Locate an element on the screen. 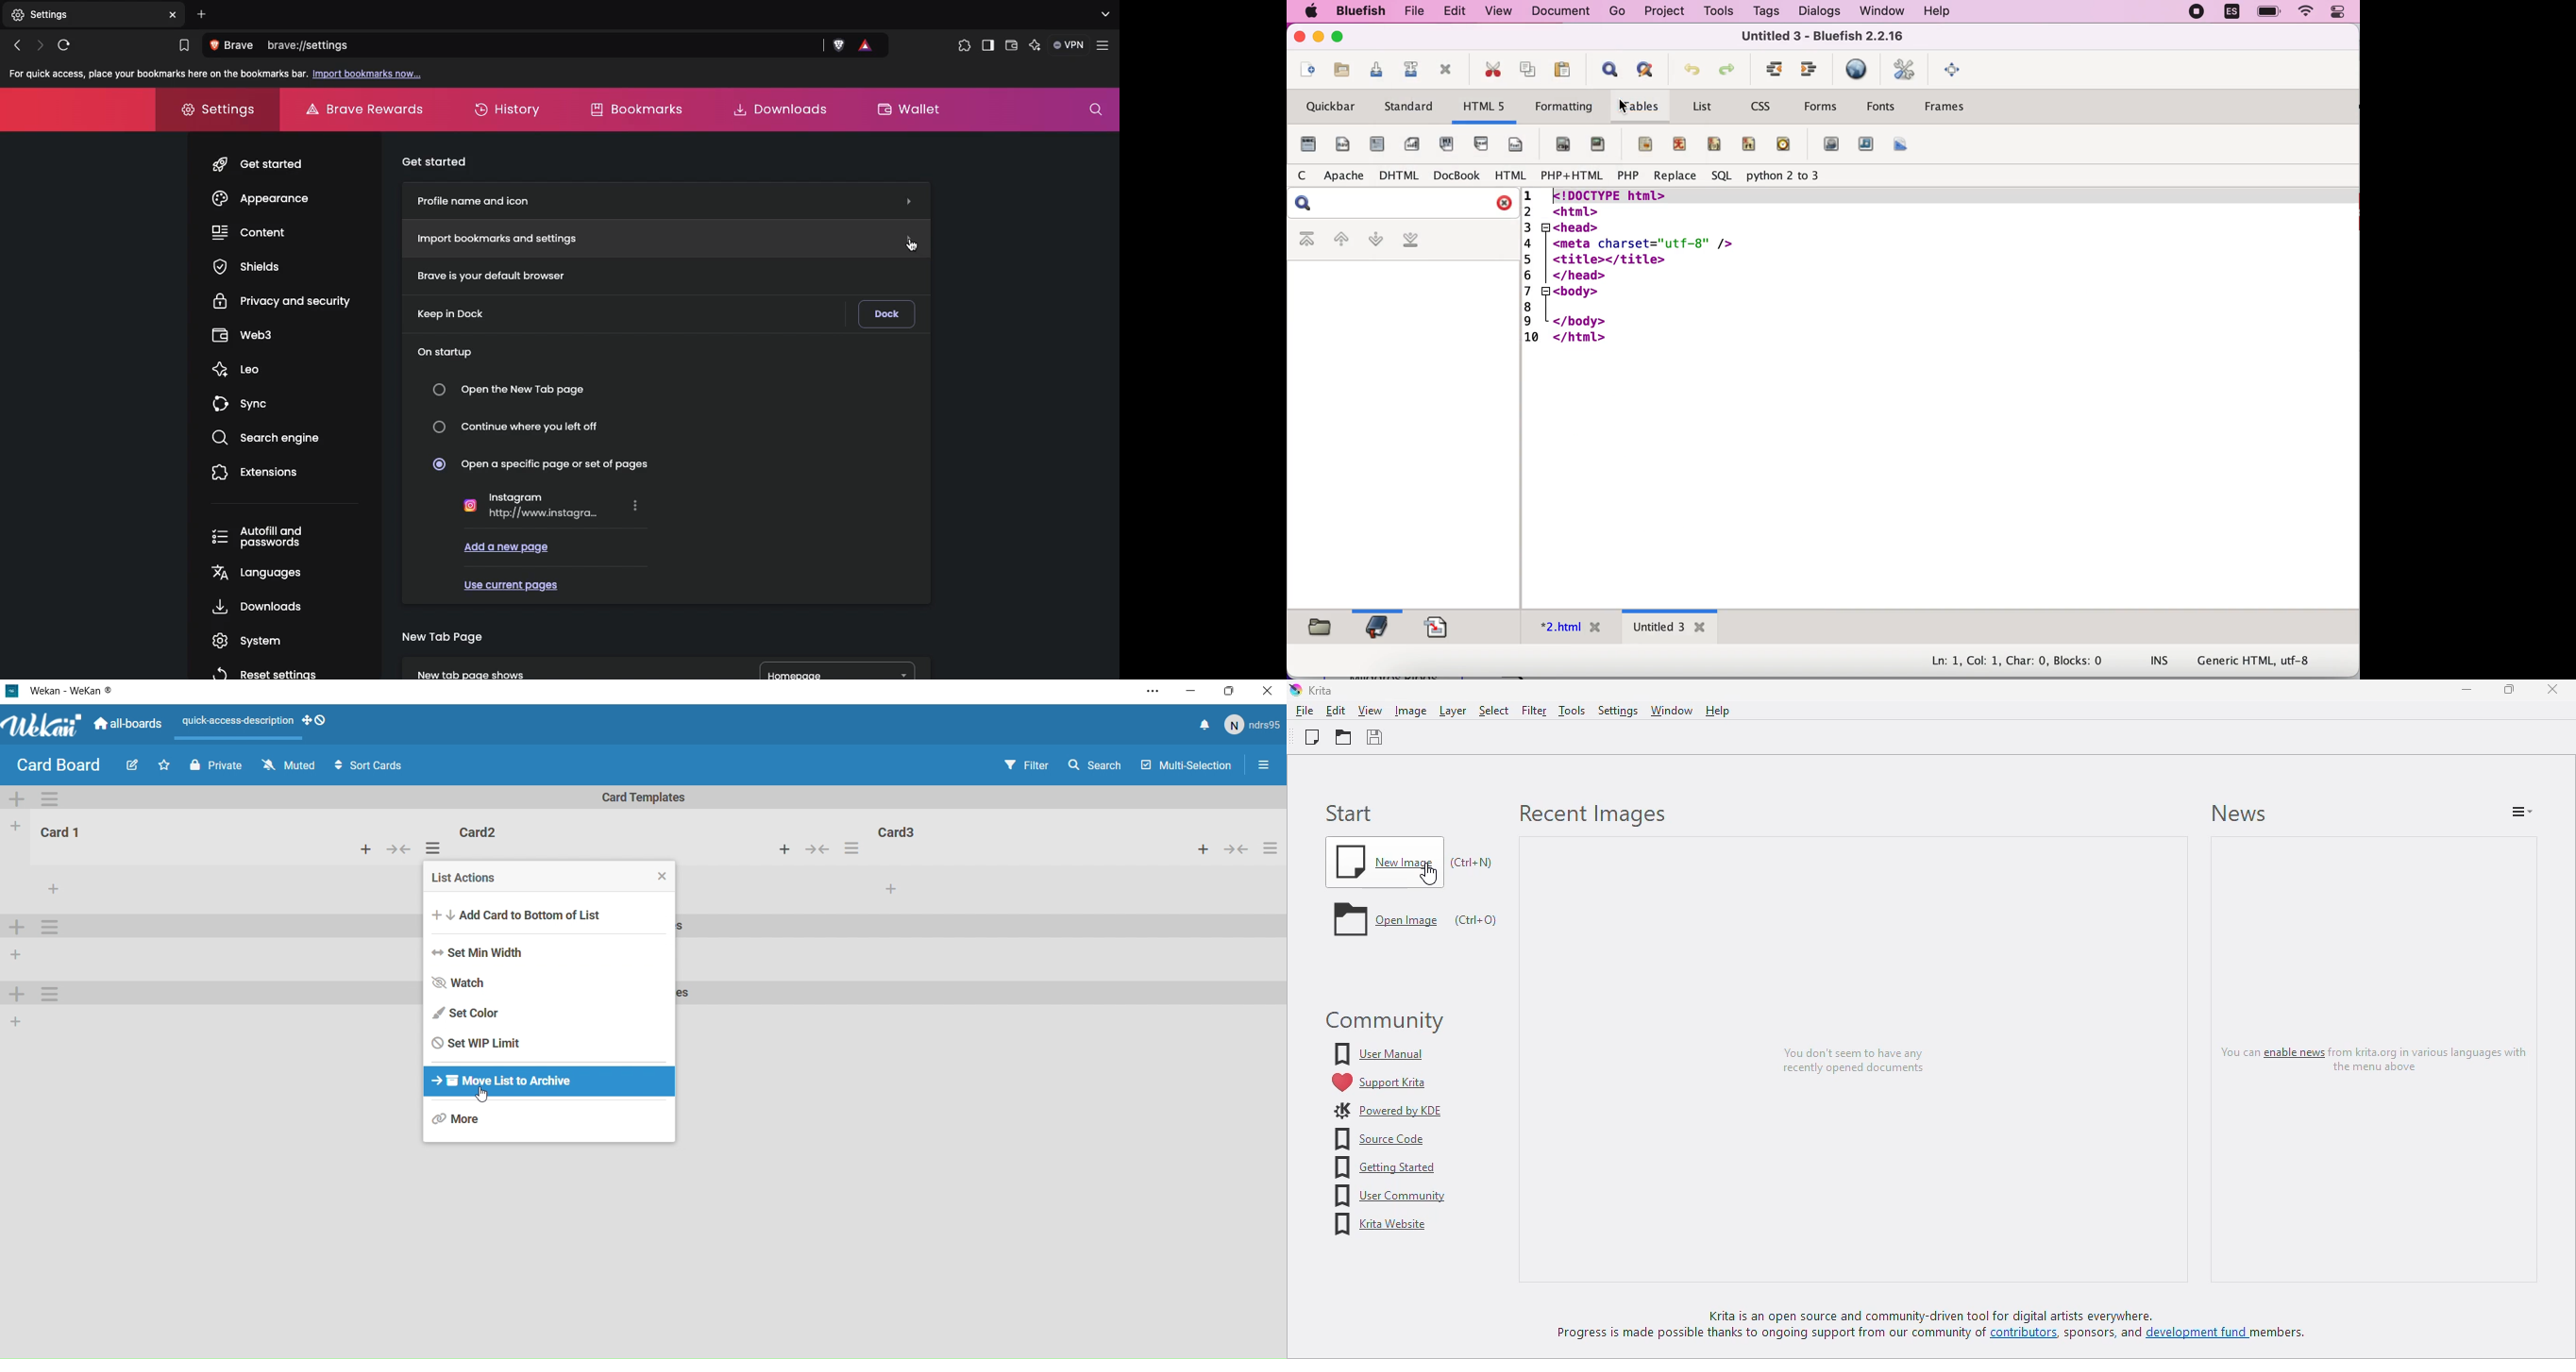 The height and width of the screenshot is (1372, 2576). ruby text is located at coordinates (1751, 145).